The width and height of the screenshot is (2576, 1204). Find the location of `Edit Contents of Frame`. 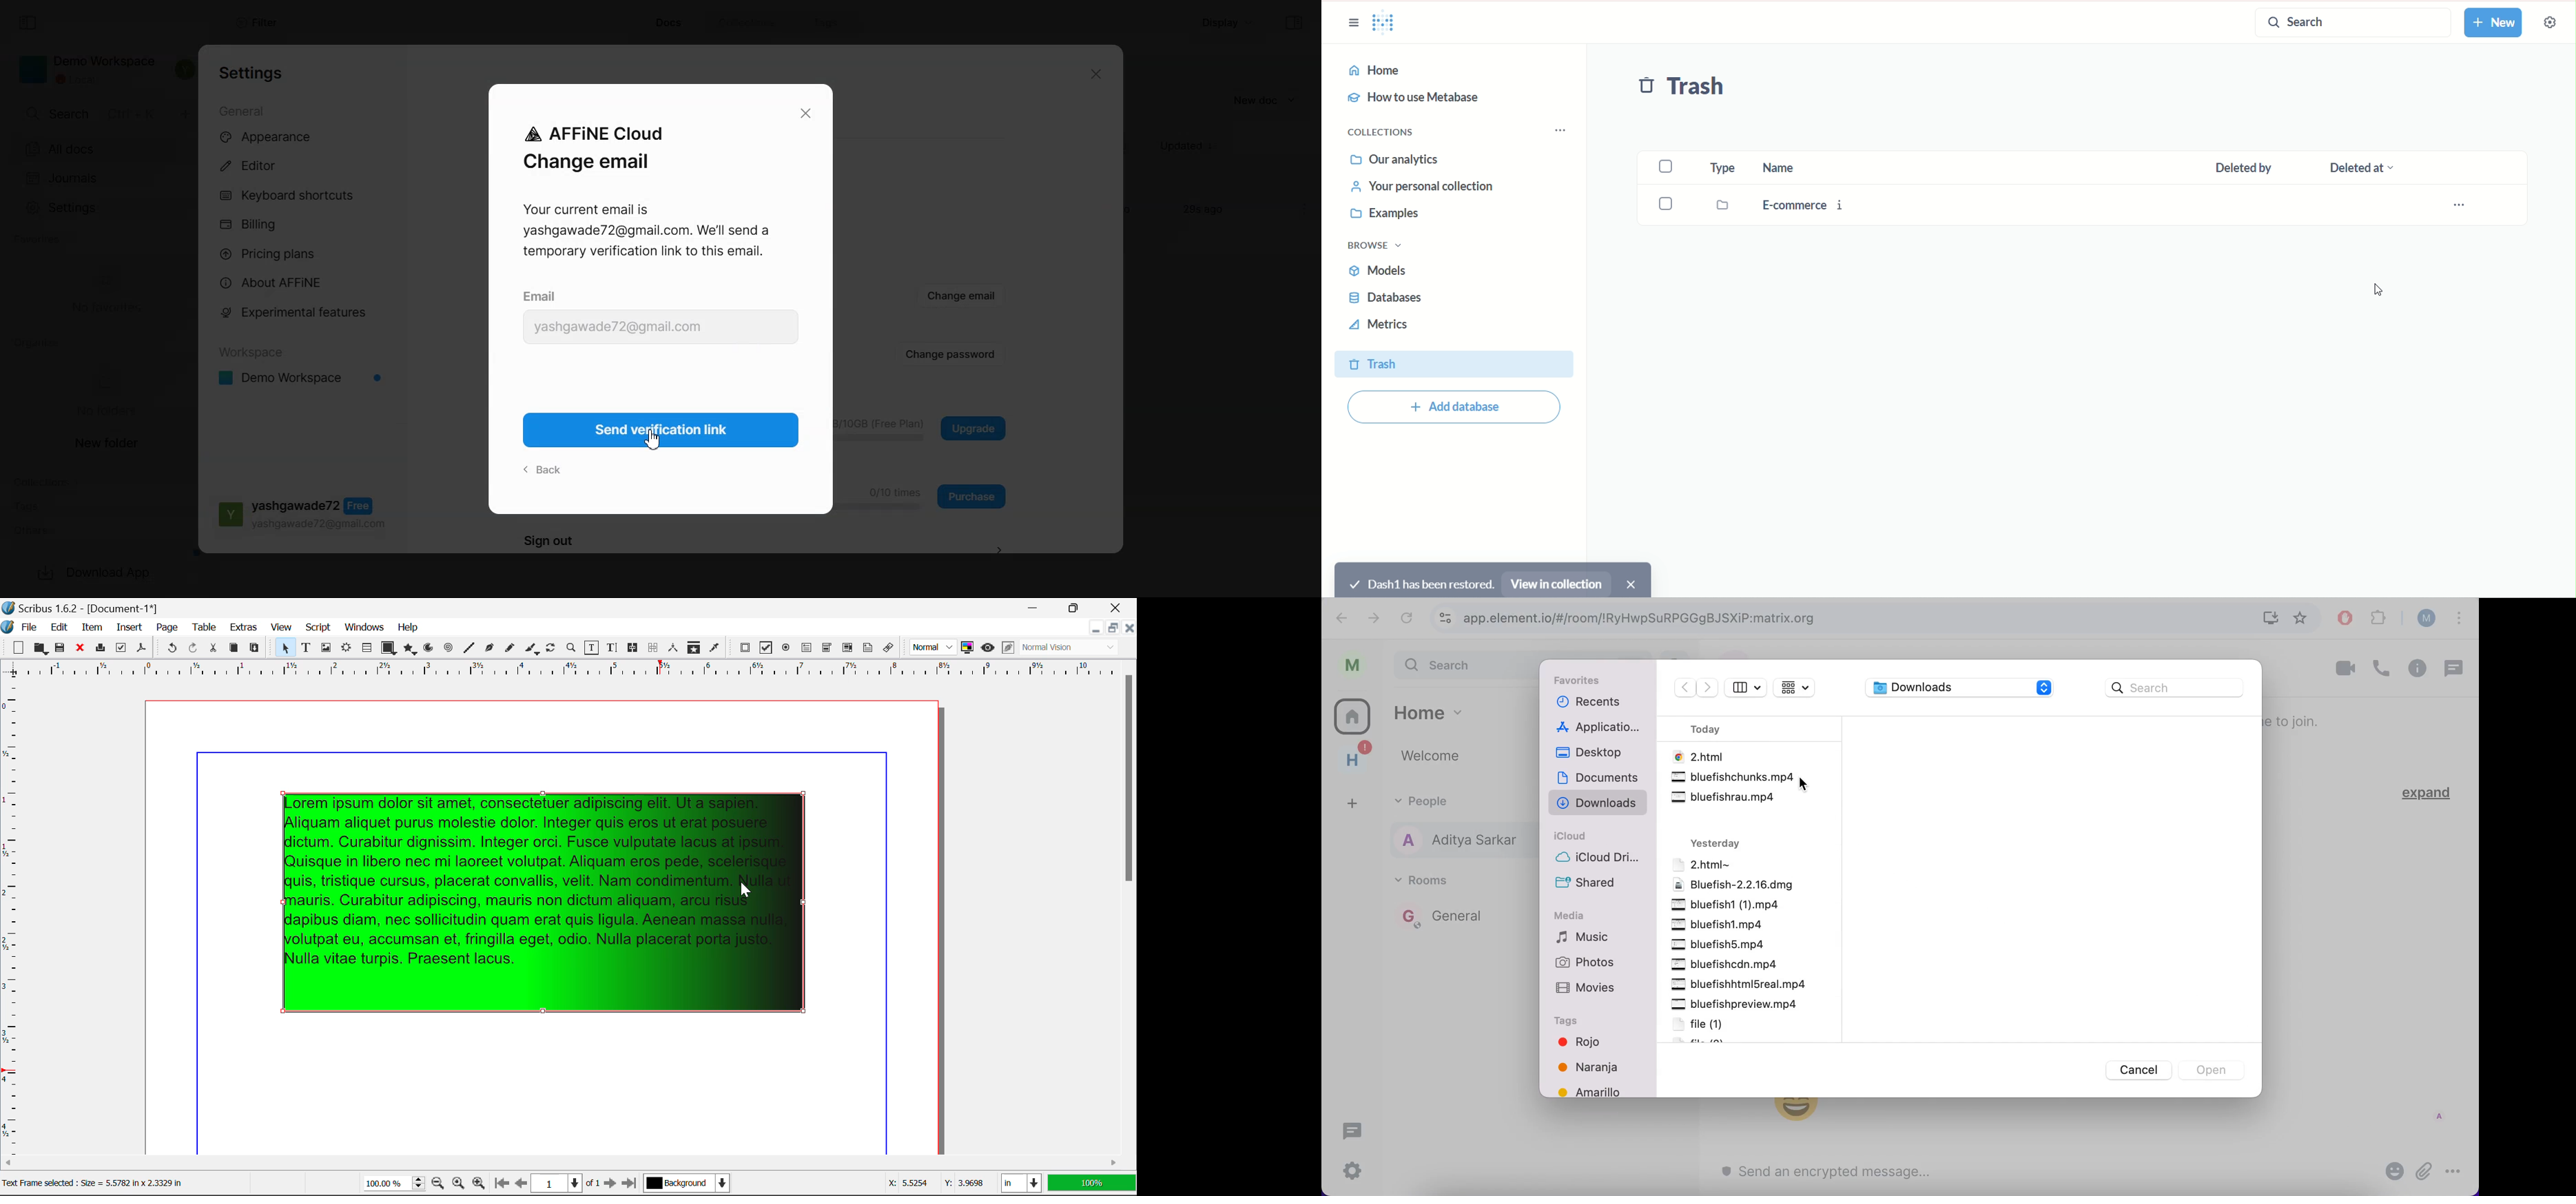

Edit Contents of Frame is located at coordinates (592, 649).